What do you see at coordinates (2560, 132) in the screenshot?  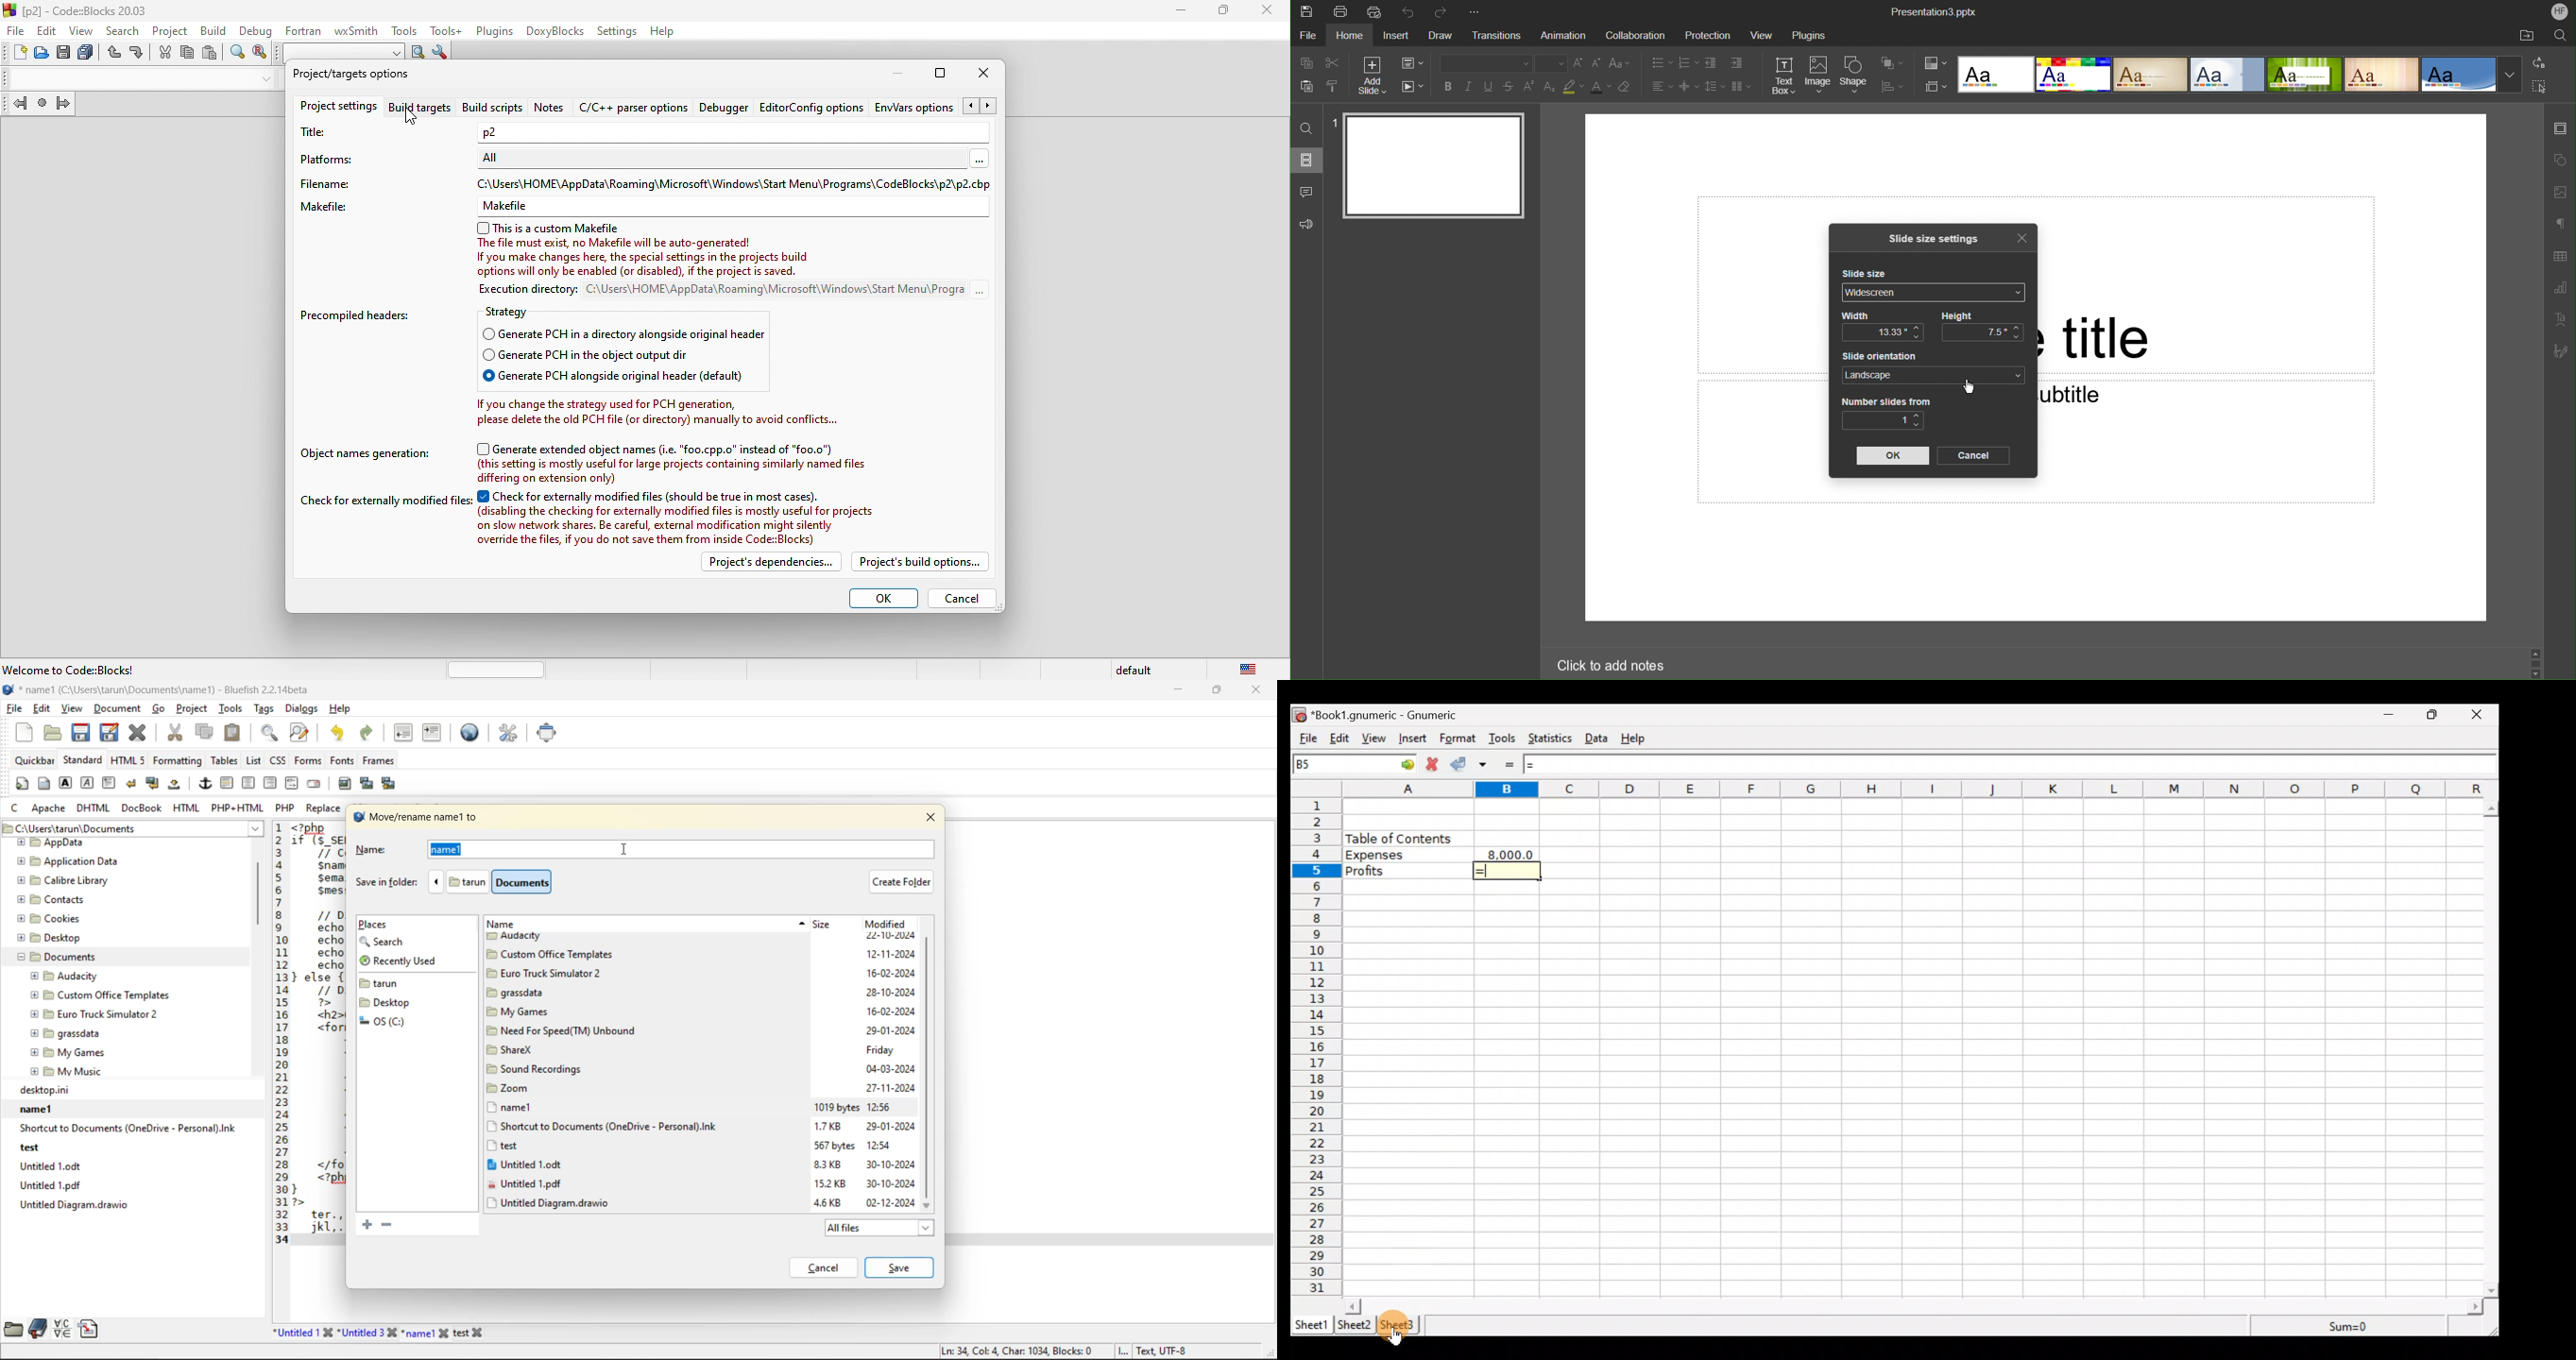 I see `Slide Settings` at bounding box center [2560, 132].